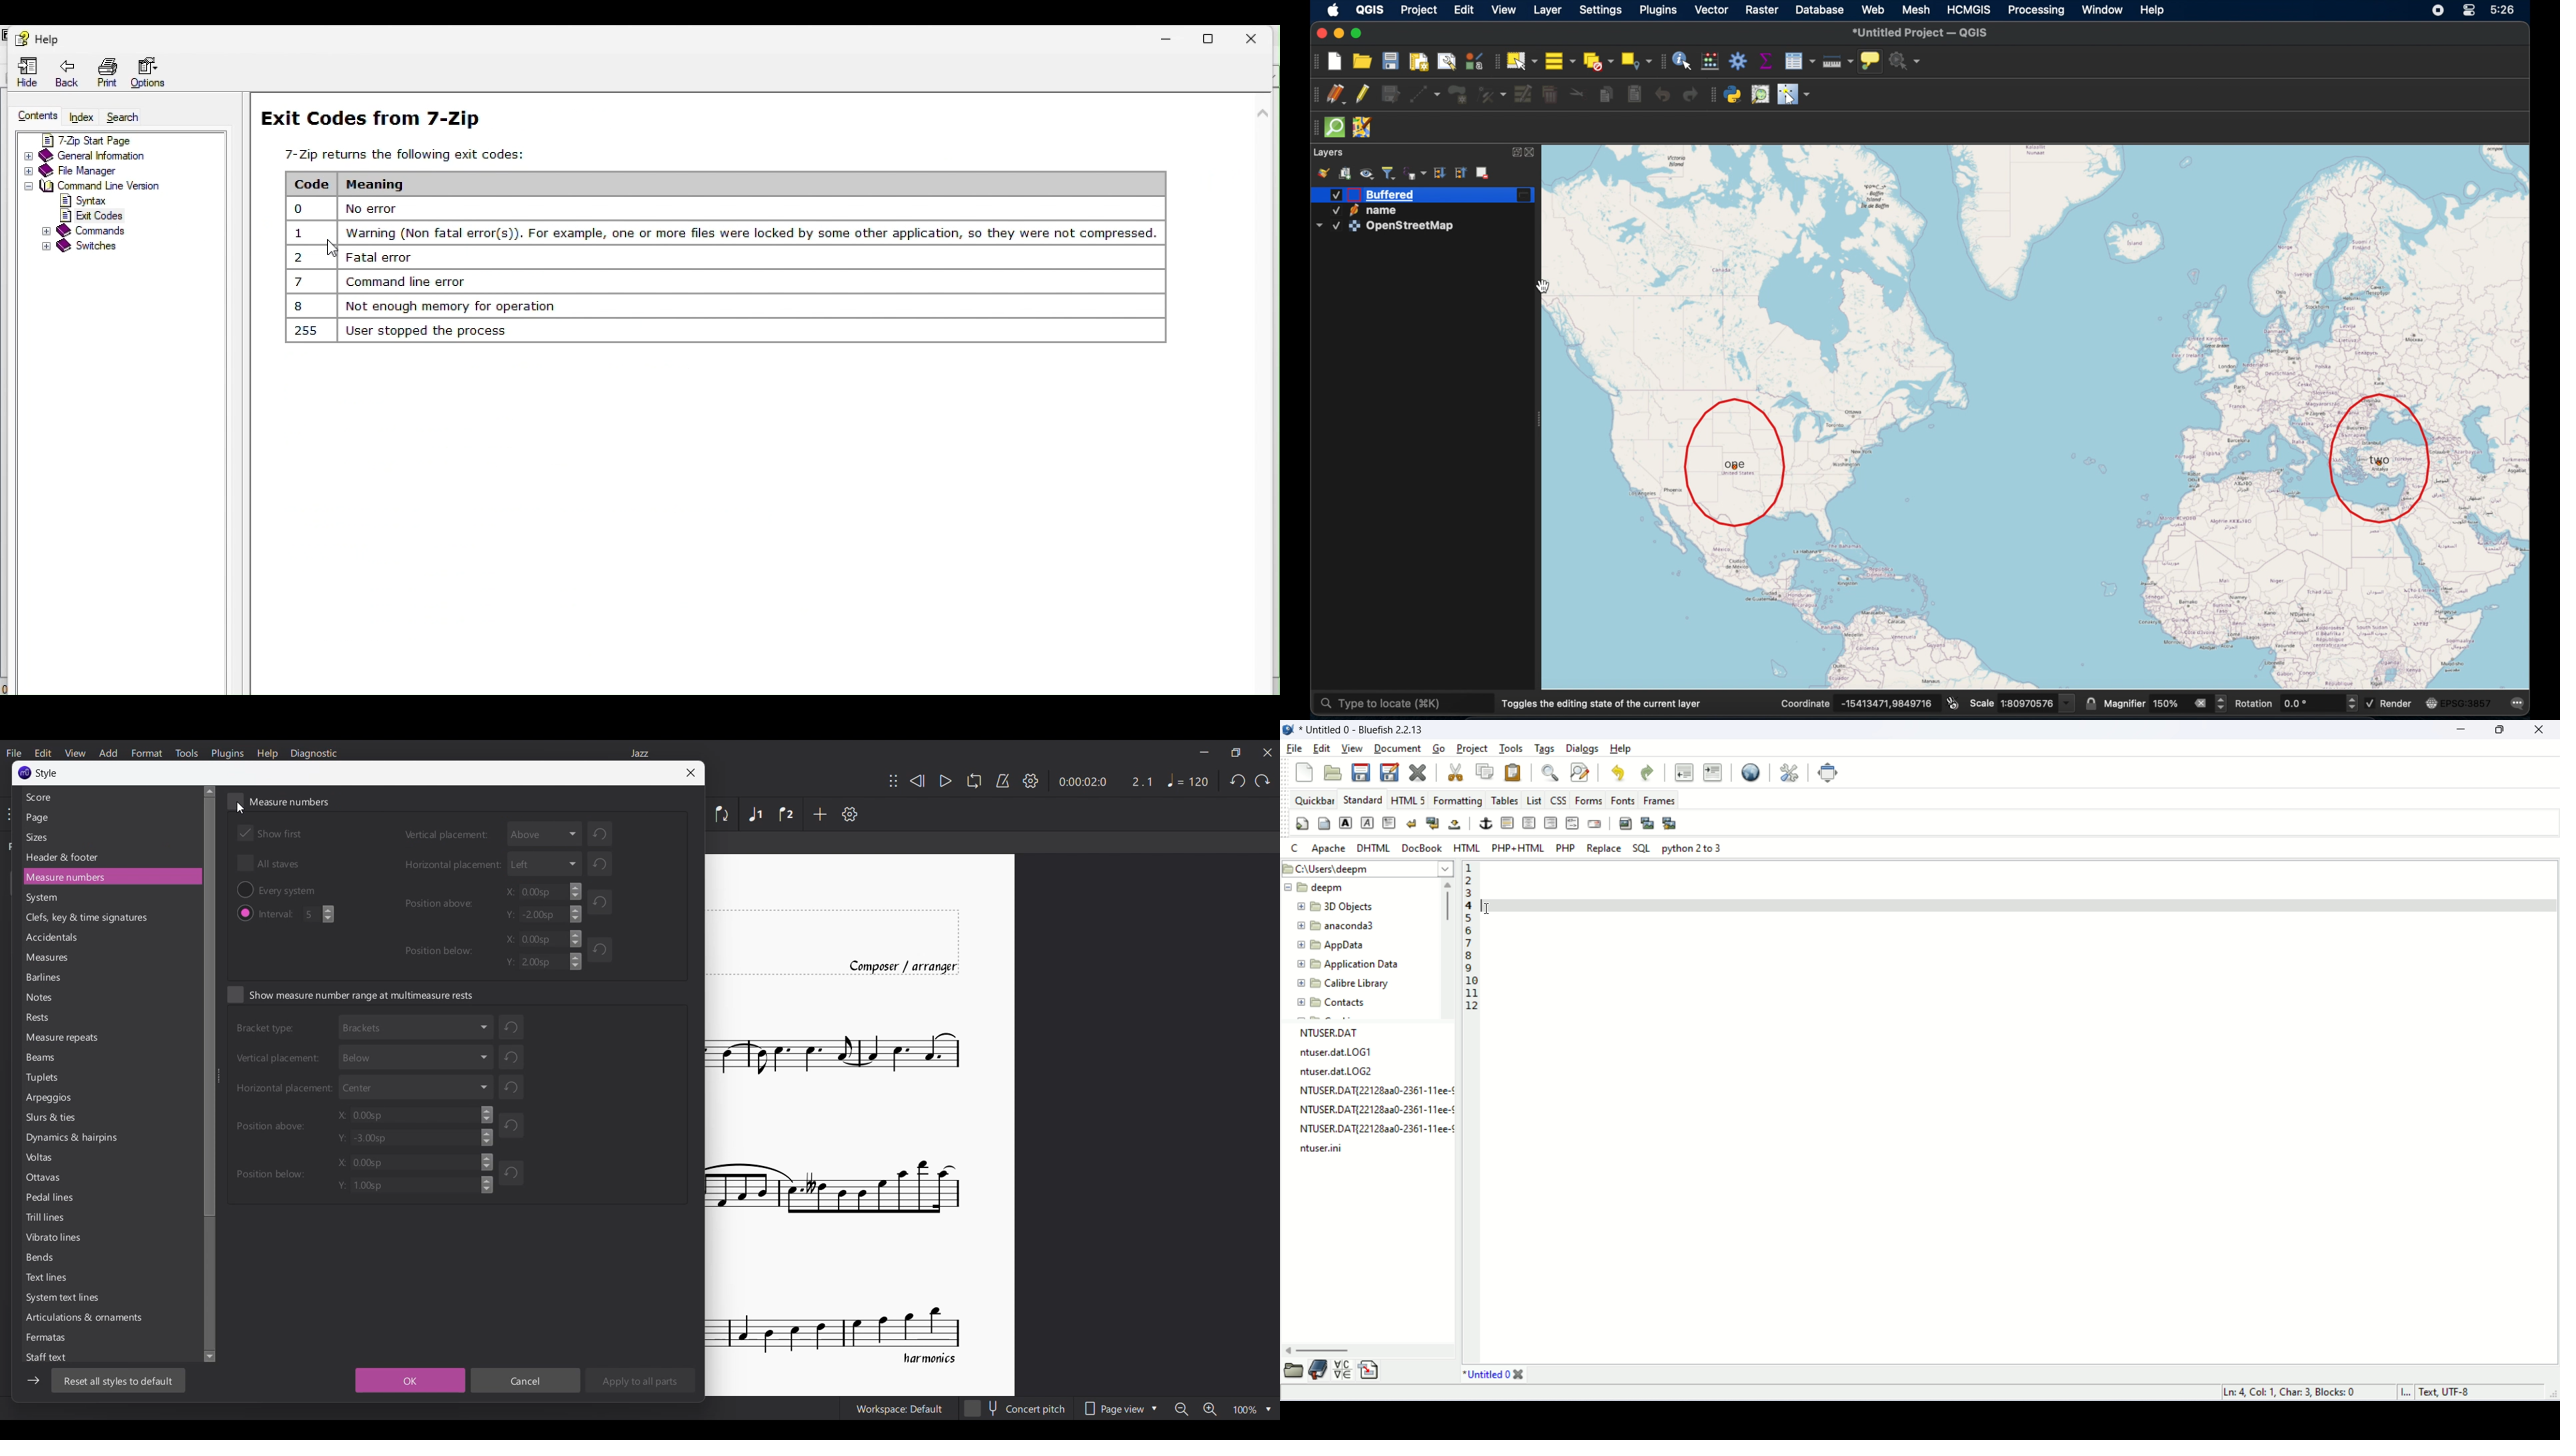  I want to click on Text, so click(49, 1279).